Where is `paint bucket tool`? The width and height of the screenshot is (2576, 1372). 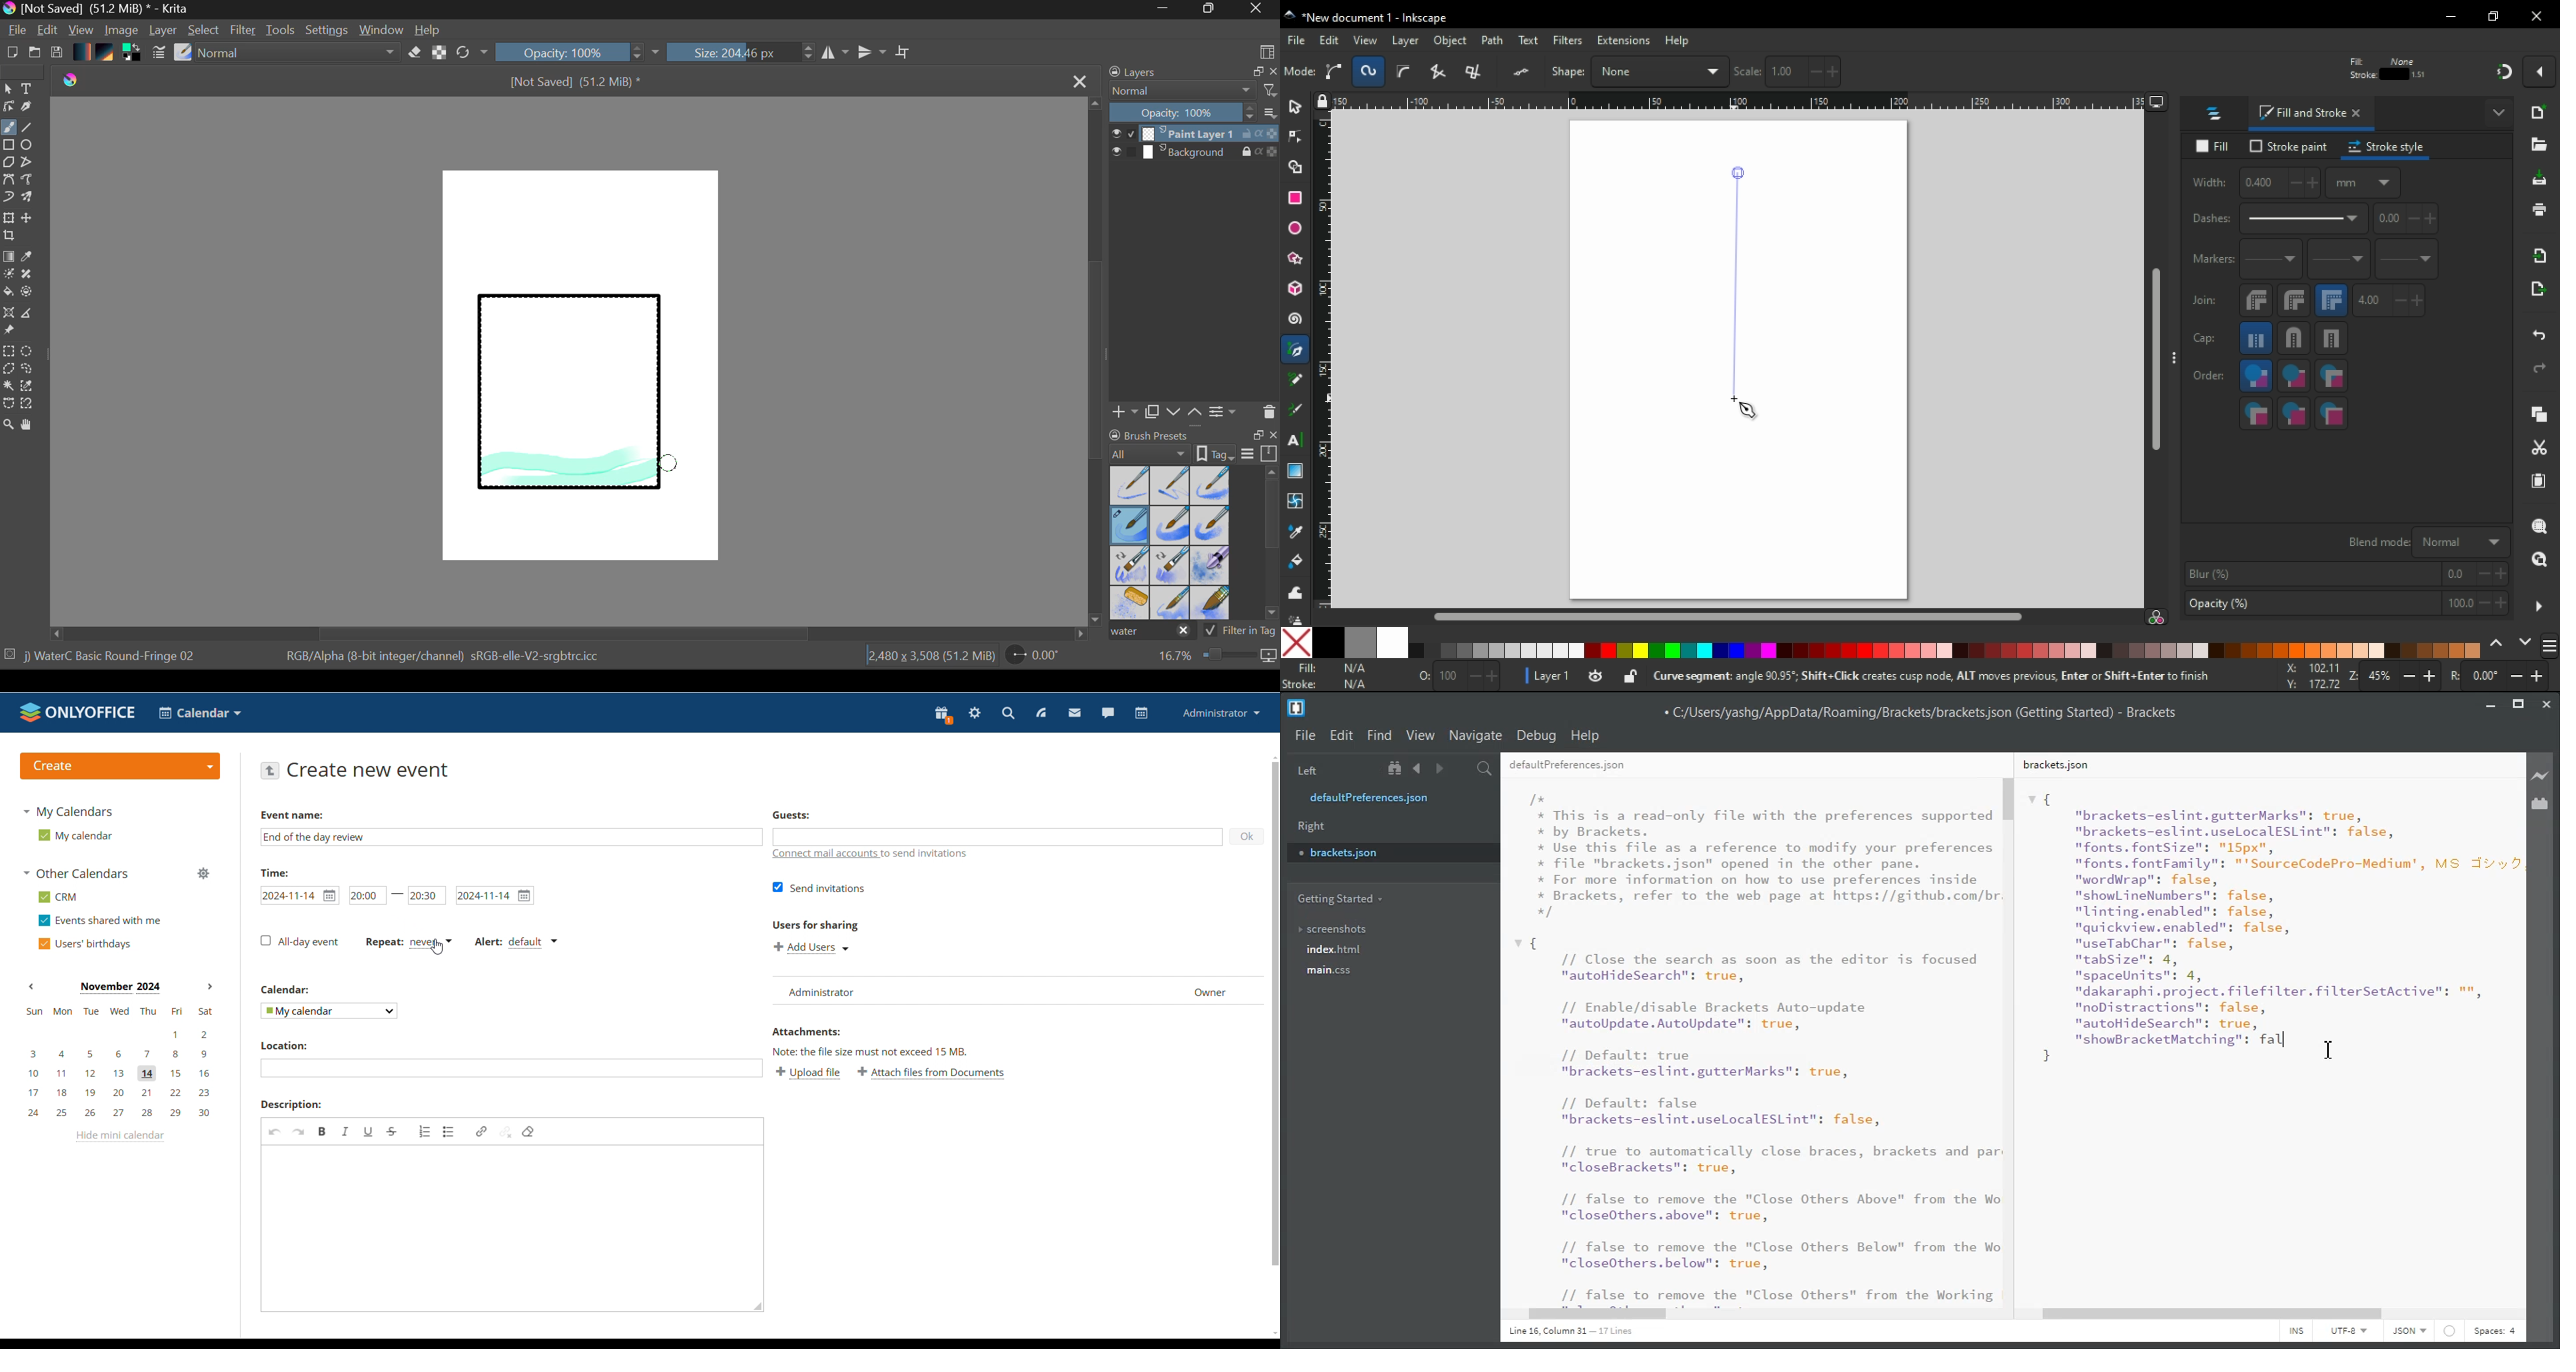
paint bucket tool is located at coordinates (1299, 561).